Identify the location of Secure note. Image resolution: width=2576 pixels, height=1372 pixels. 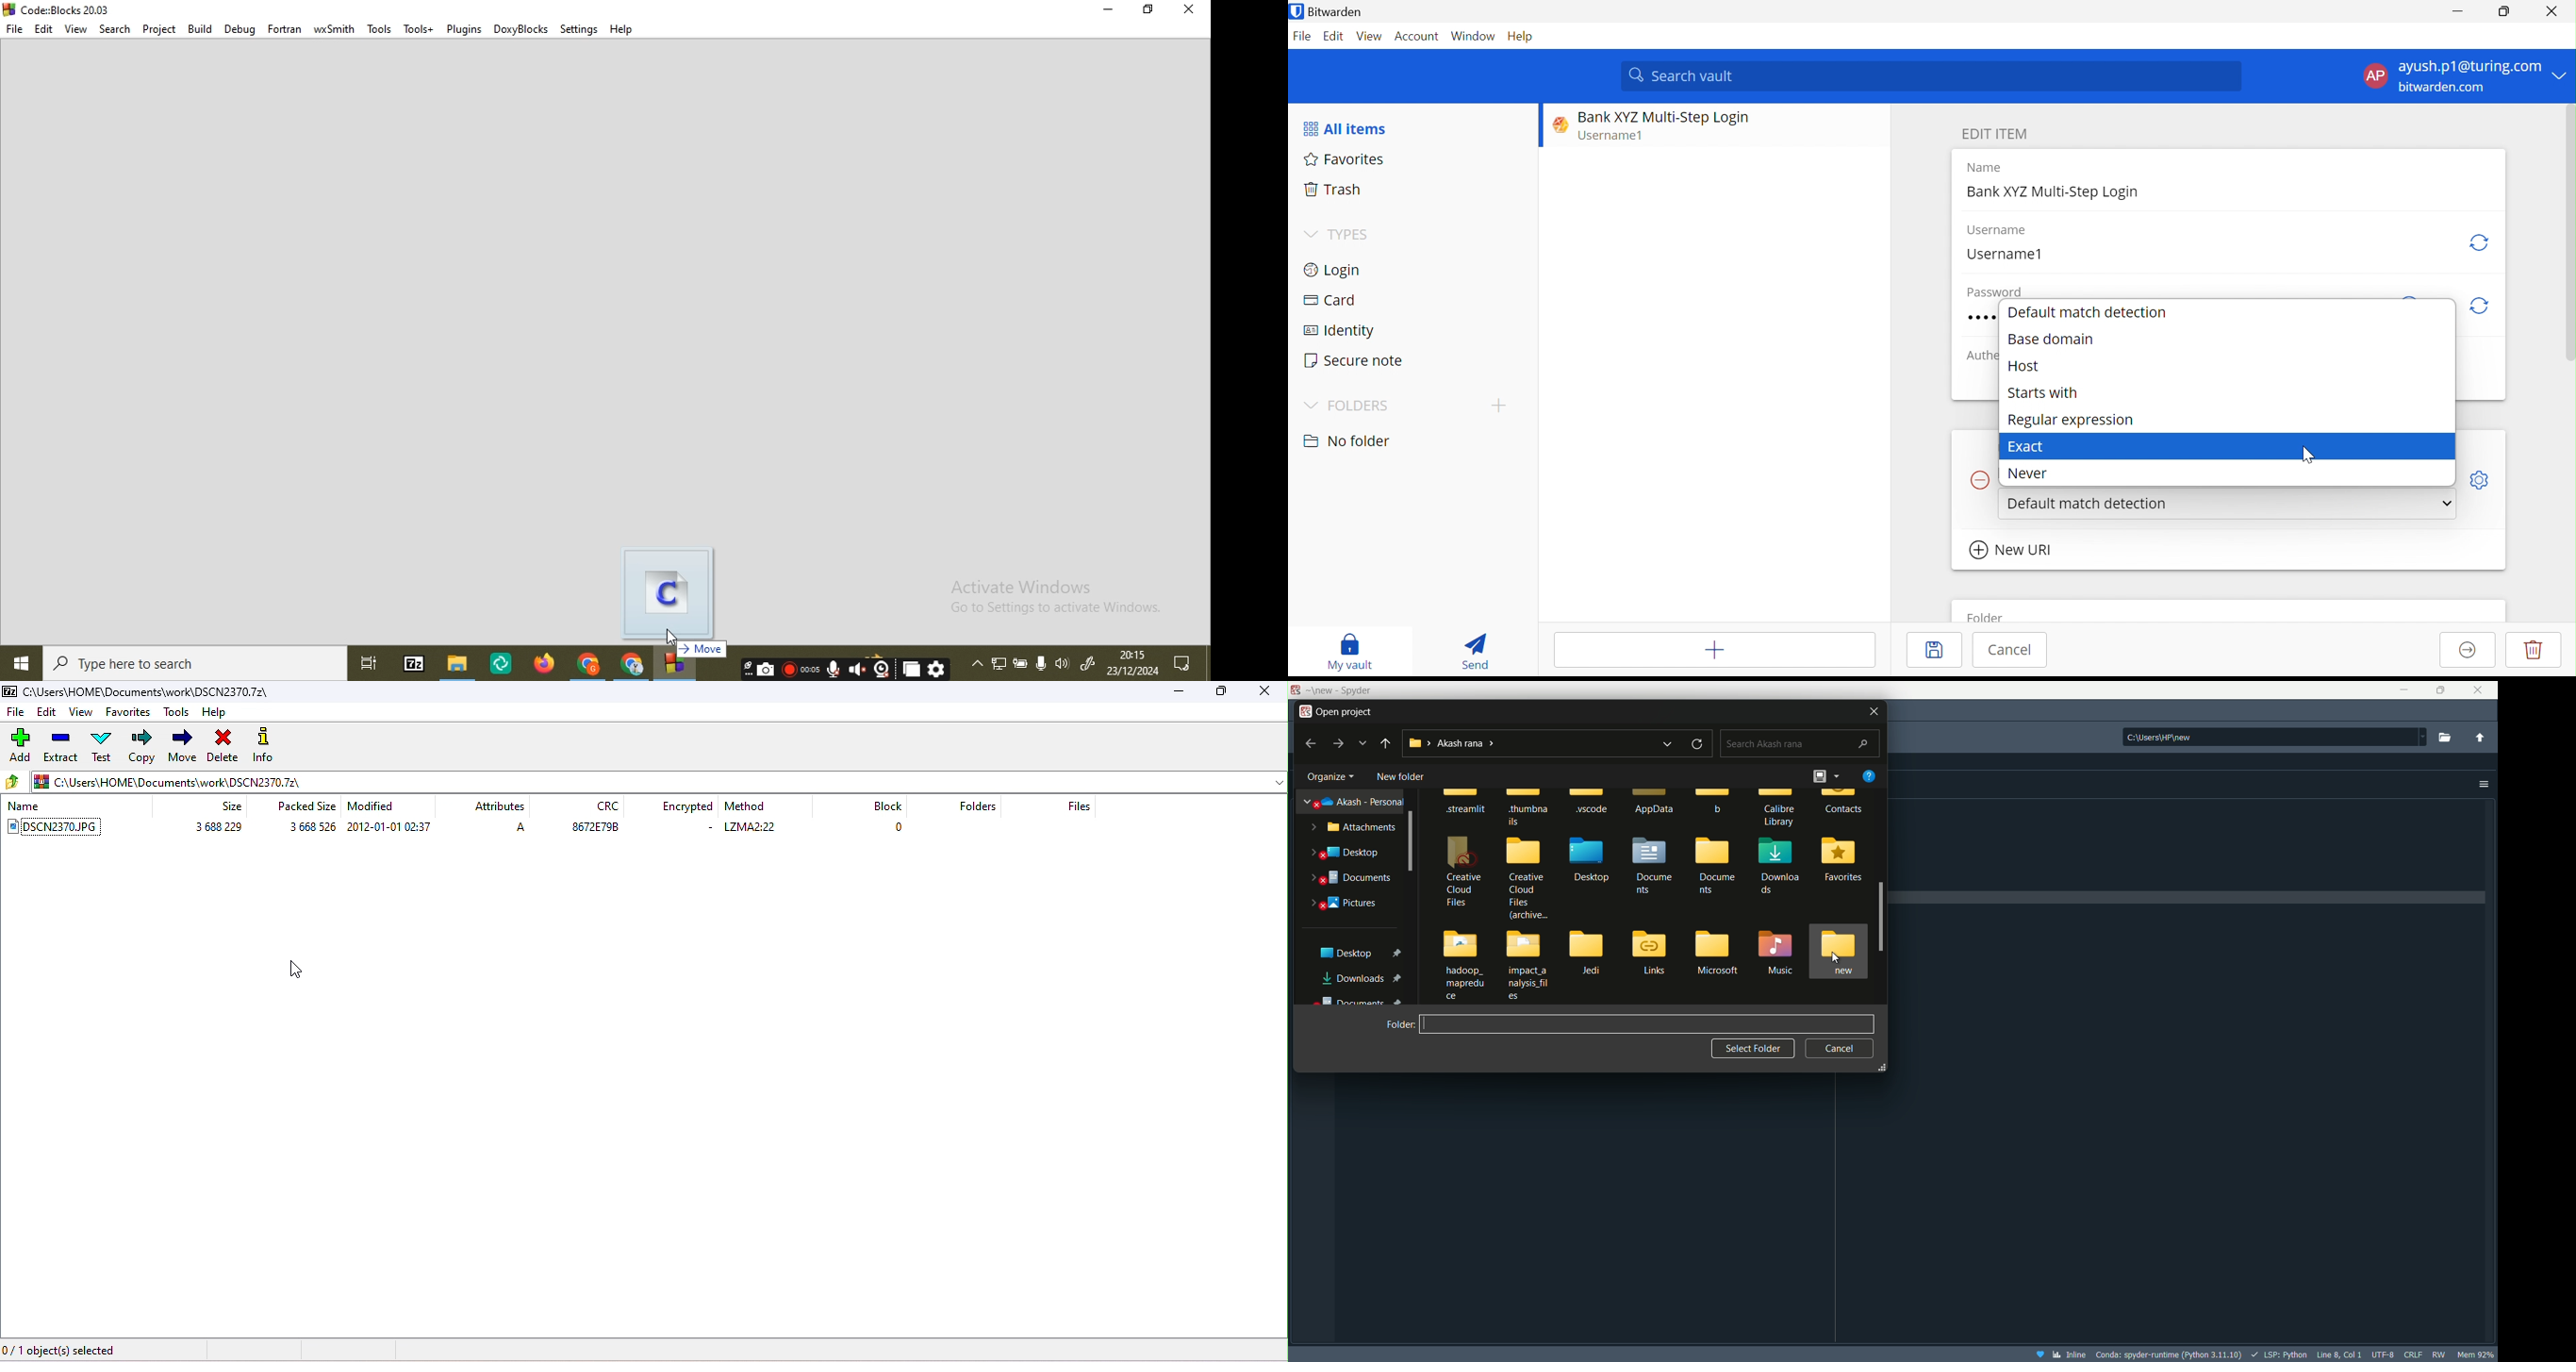
(1354, 361).